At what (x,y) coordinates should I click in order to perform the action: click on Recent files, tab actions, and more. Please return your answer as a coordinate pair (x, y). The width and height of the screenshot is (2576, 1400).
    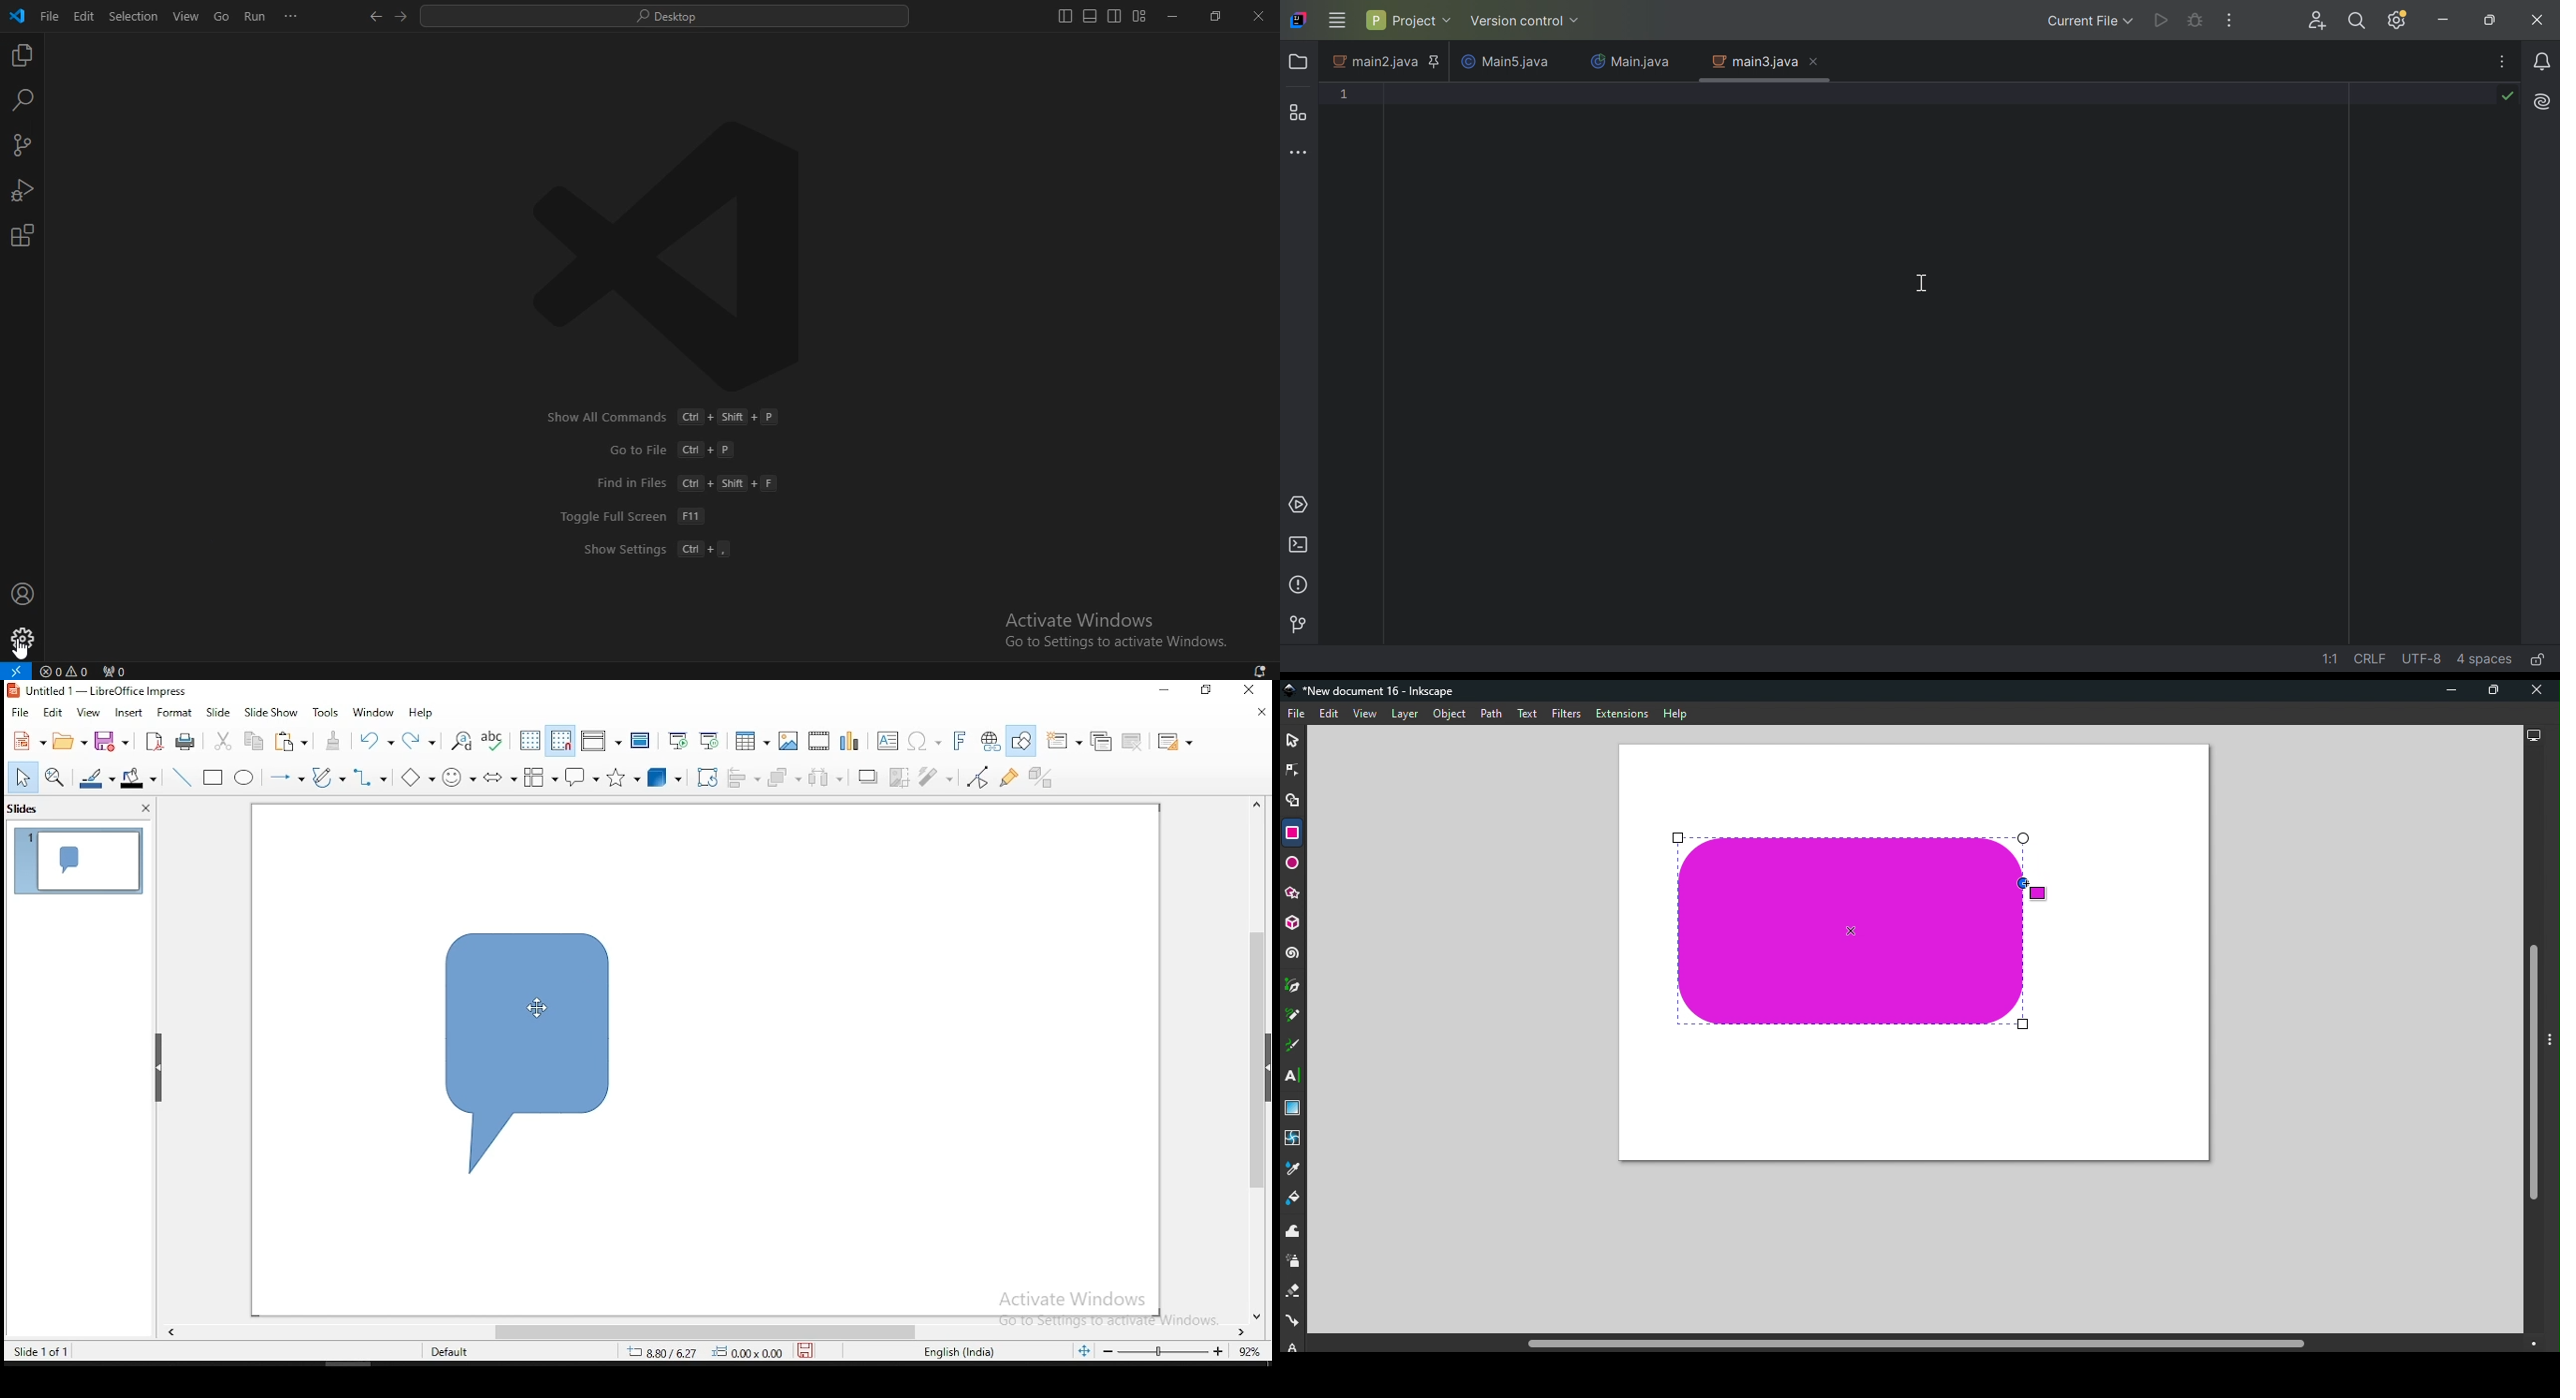
    Looking at the image, I should click on (2503, 62).